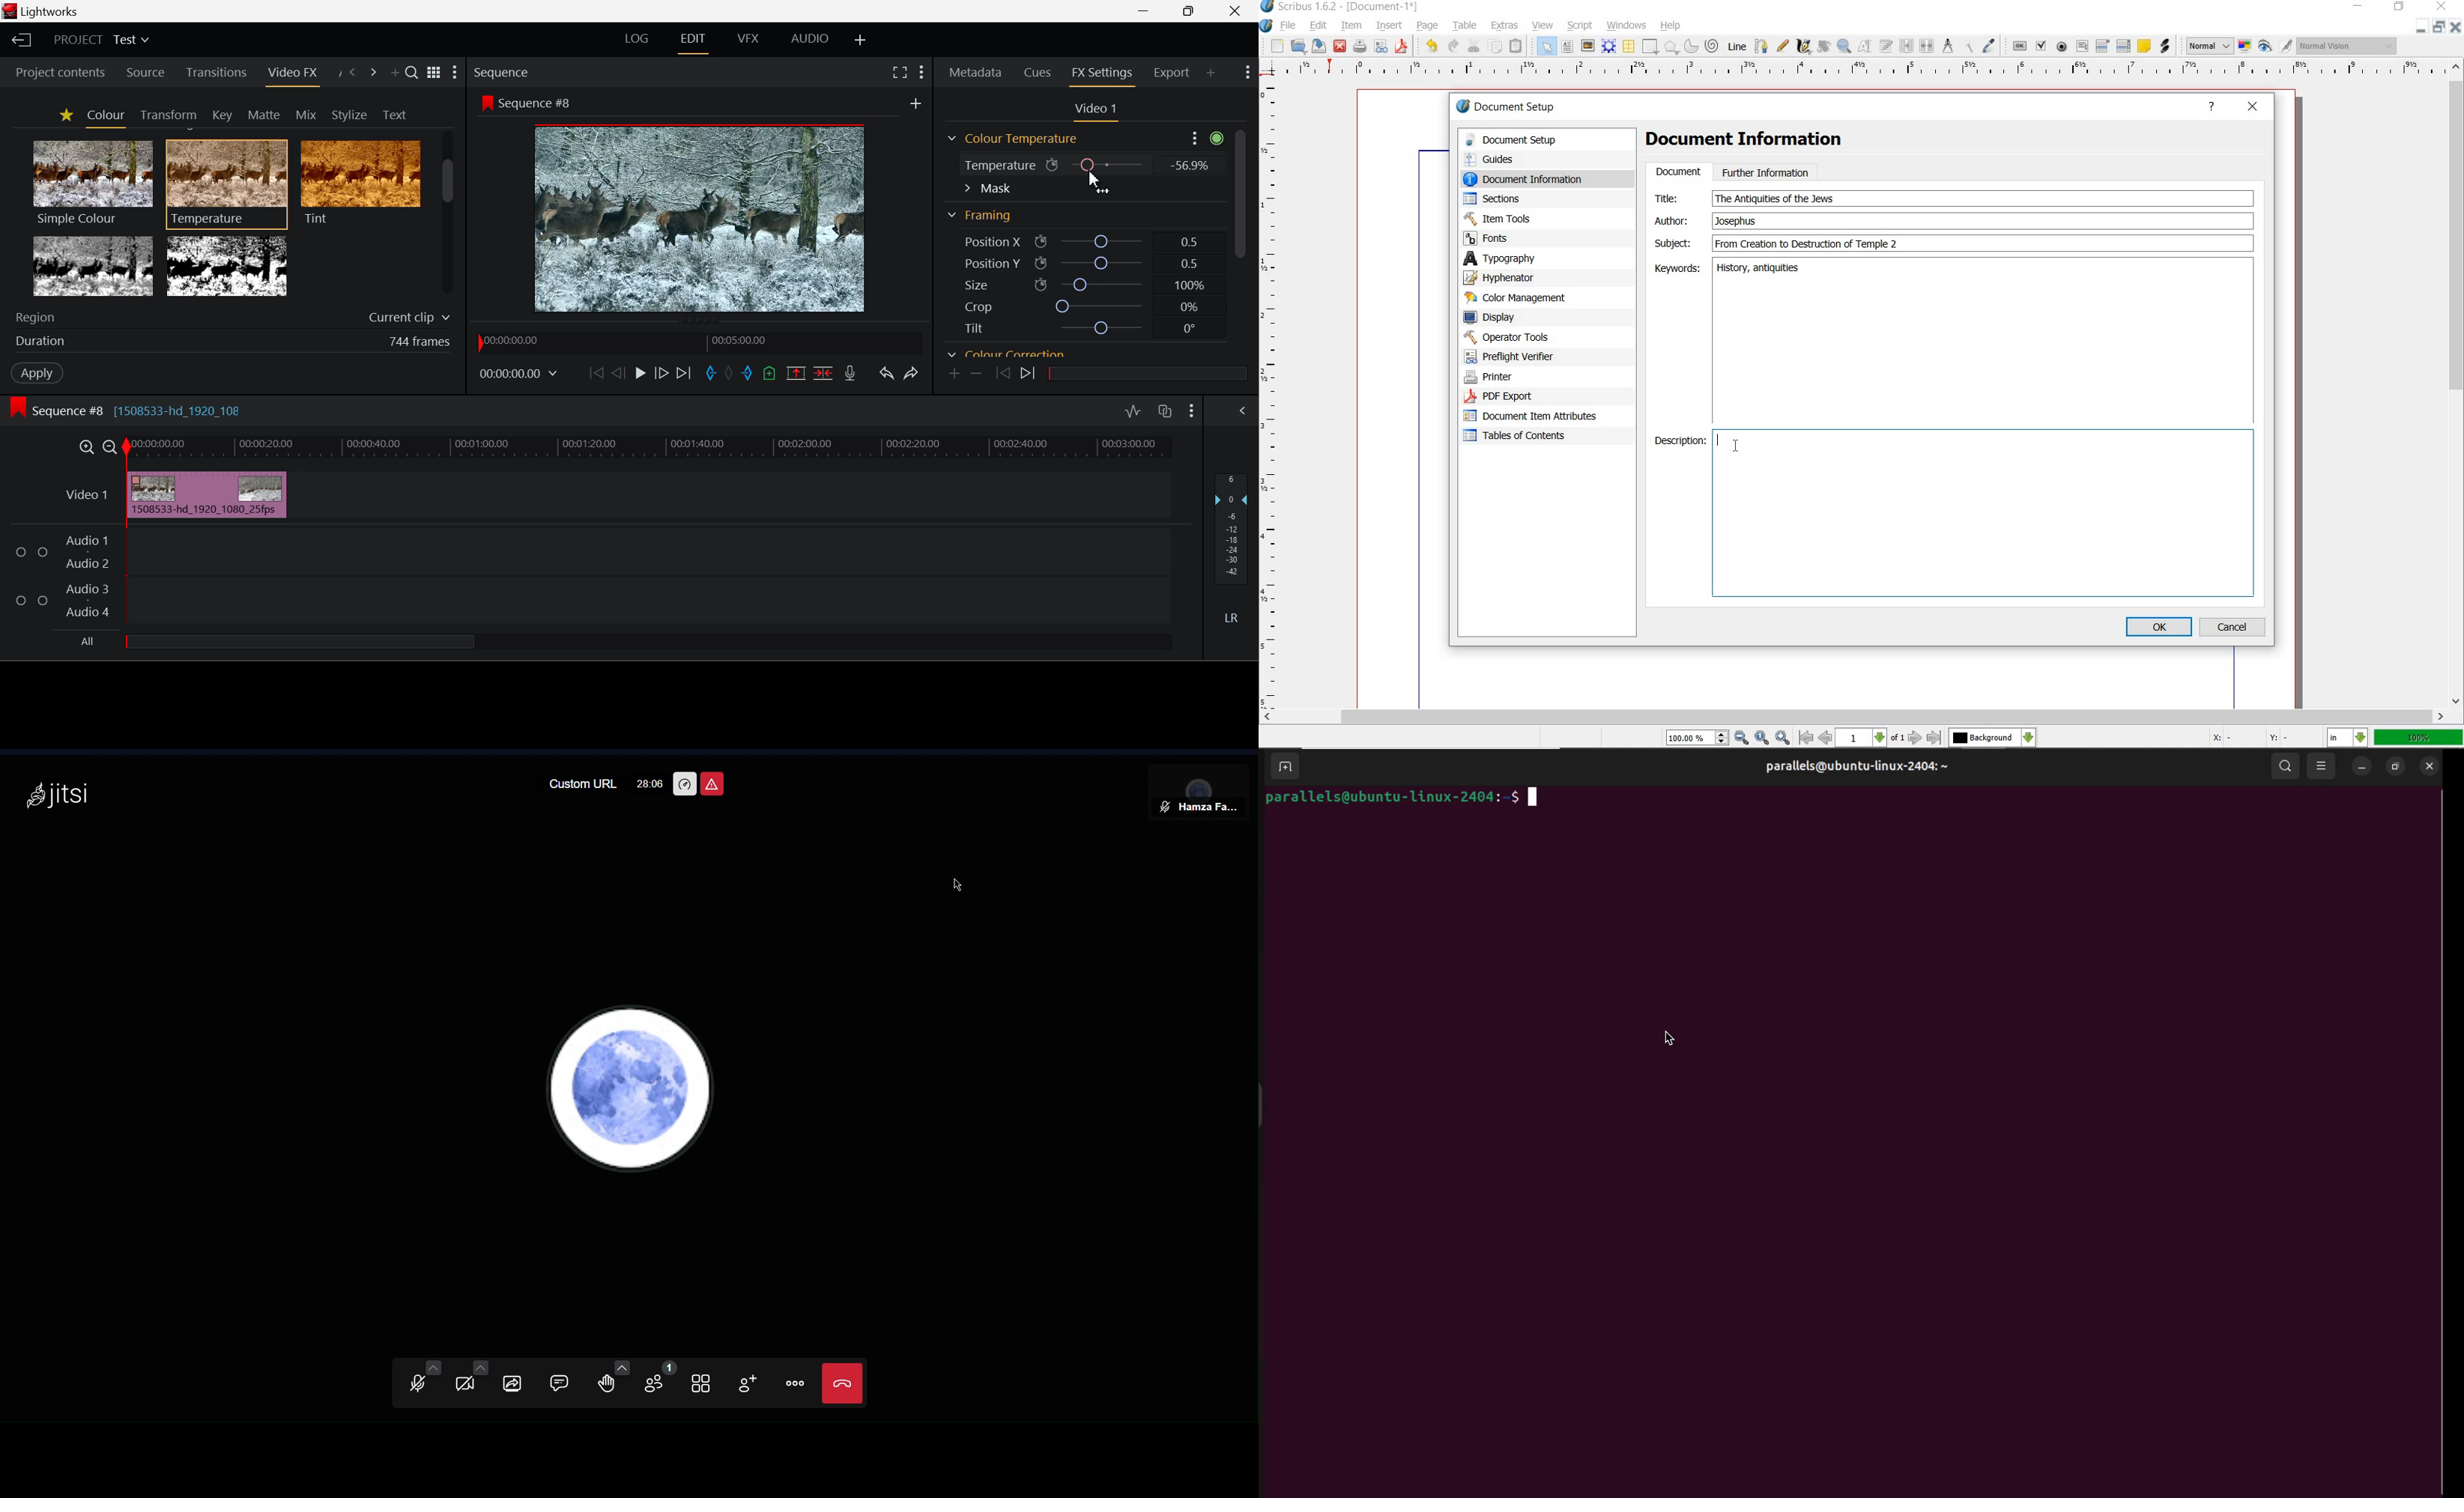 The width and height of the screenshot is (2464, 1512). What do you see at coordinates (795, 1385) in the screenshot?
I see `More Options` at bounding box center [795, 1385].